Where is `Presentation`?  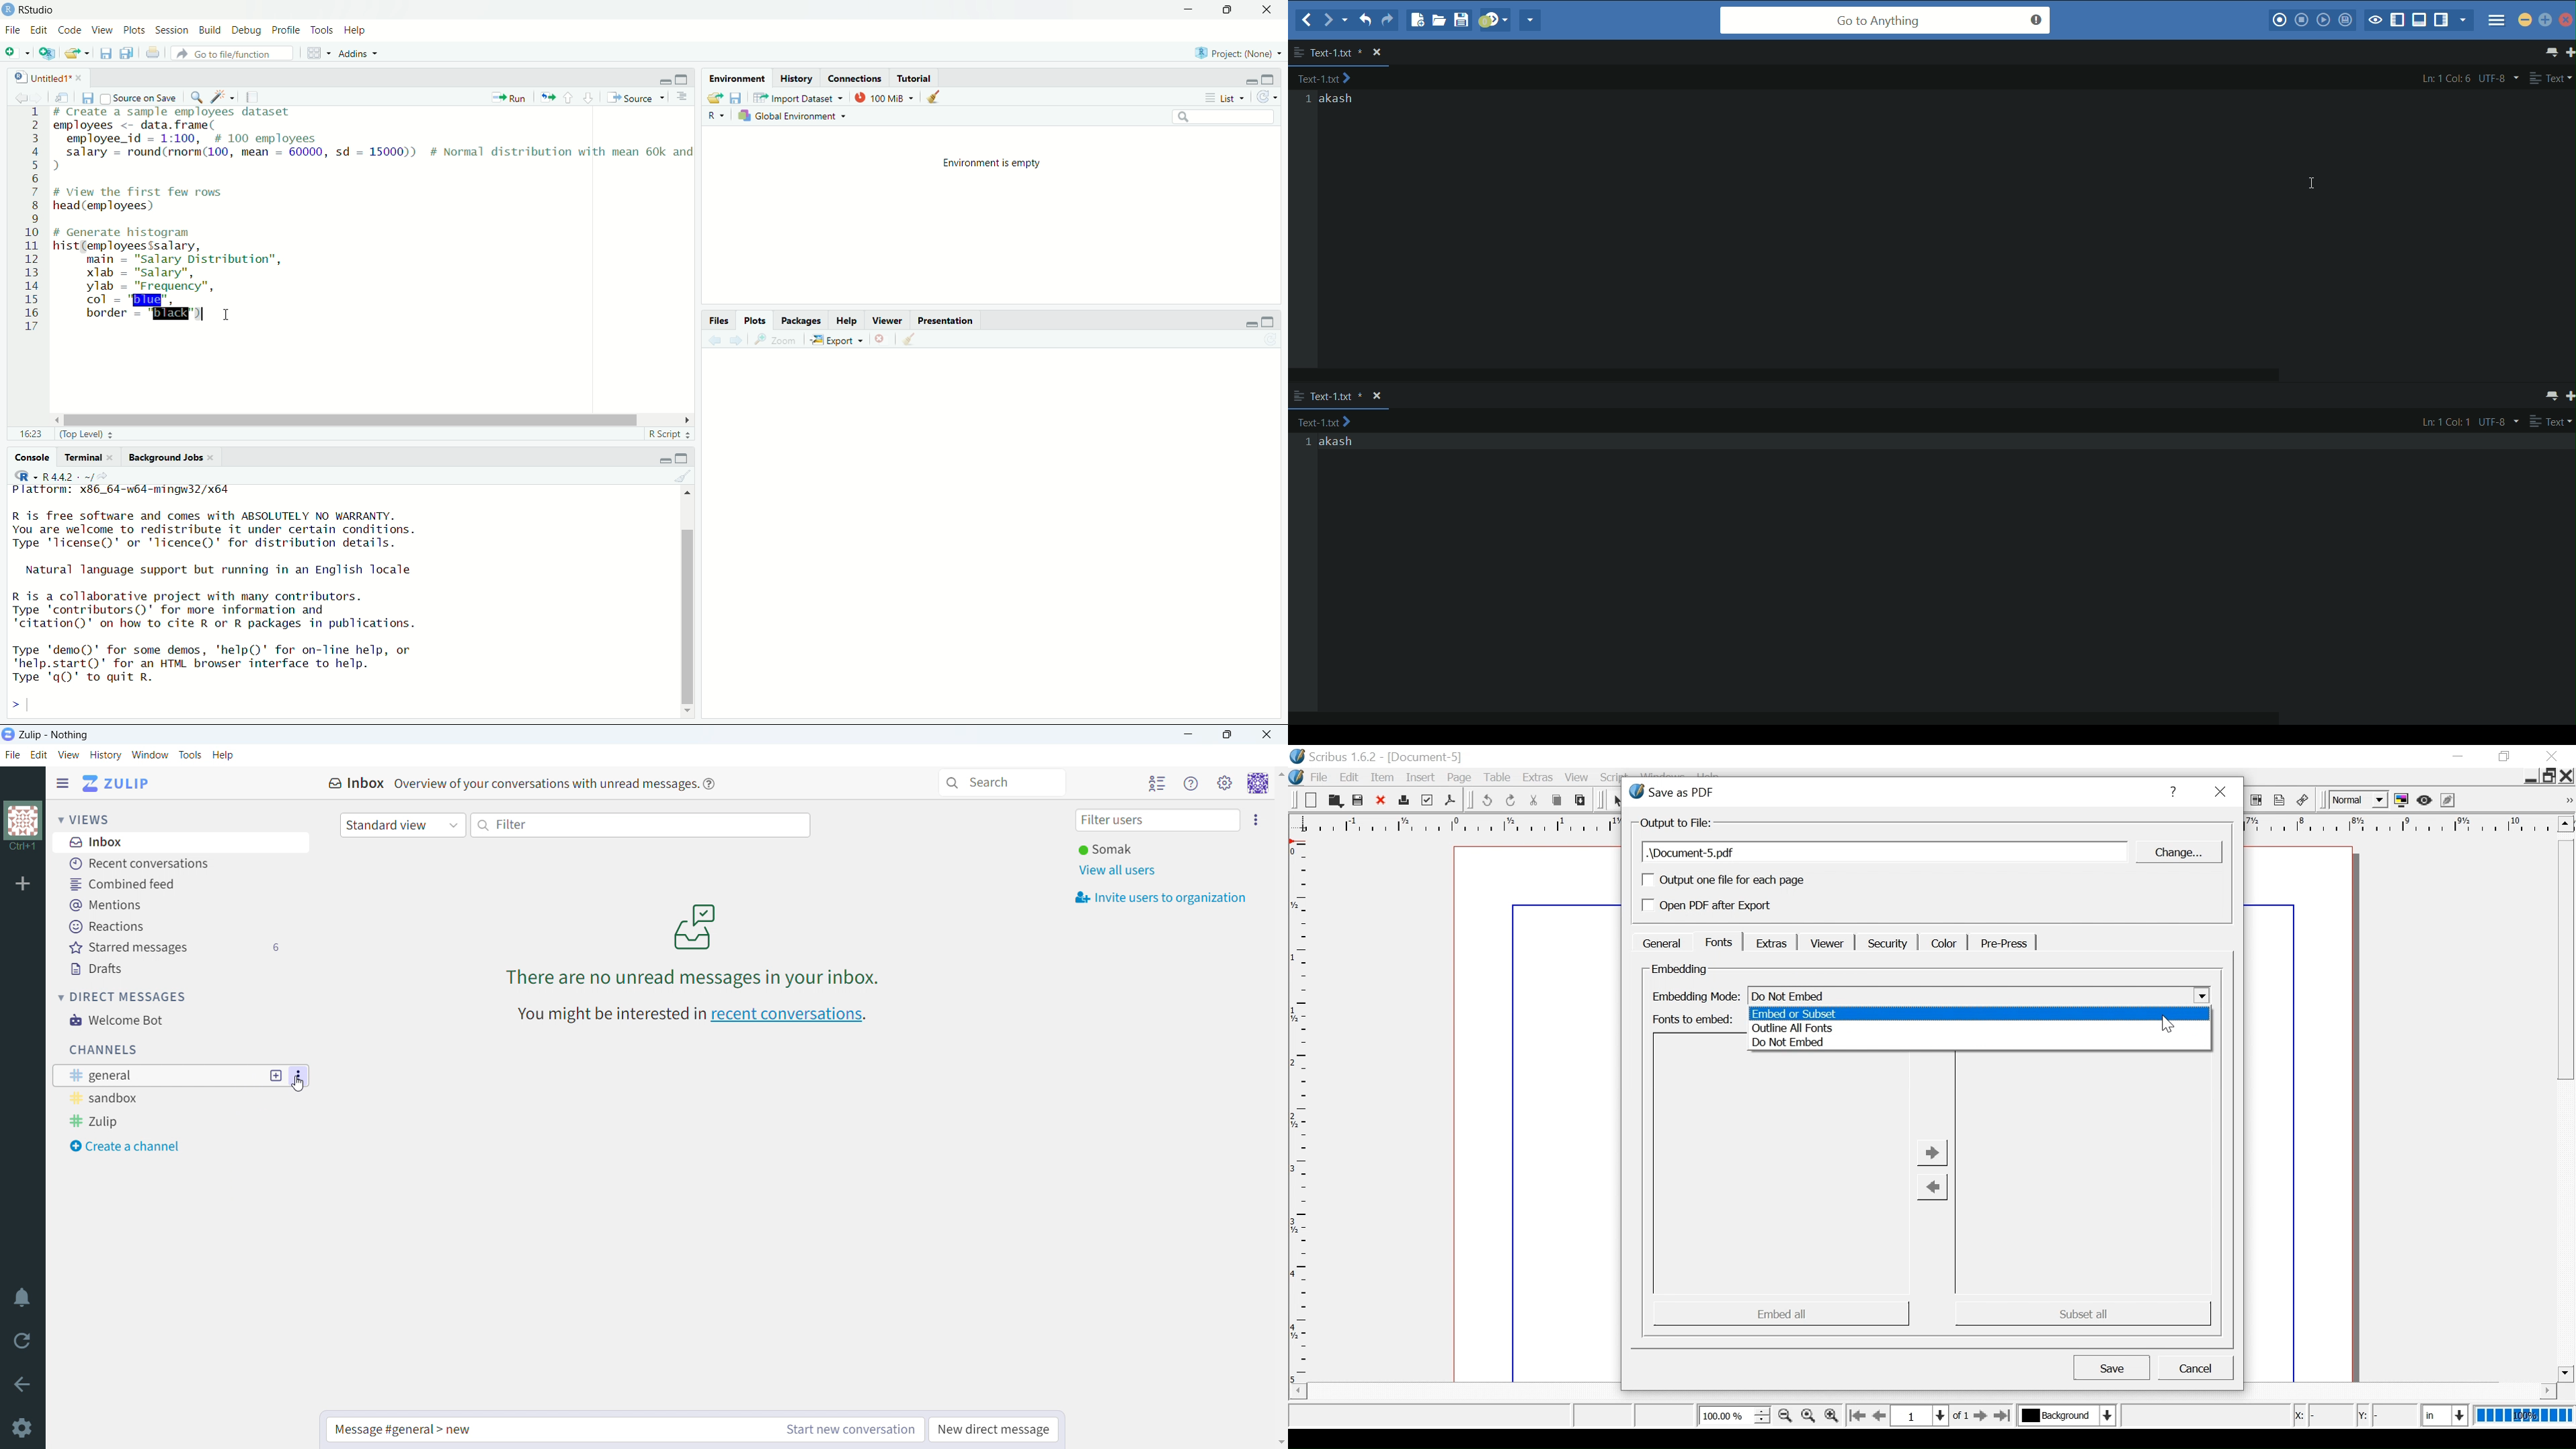
Presentation is located at coordinates (947, 321).